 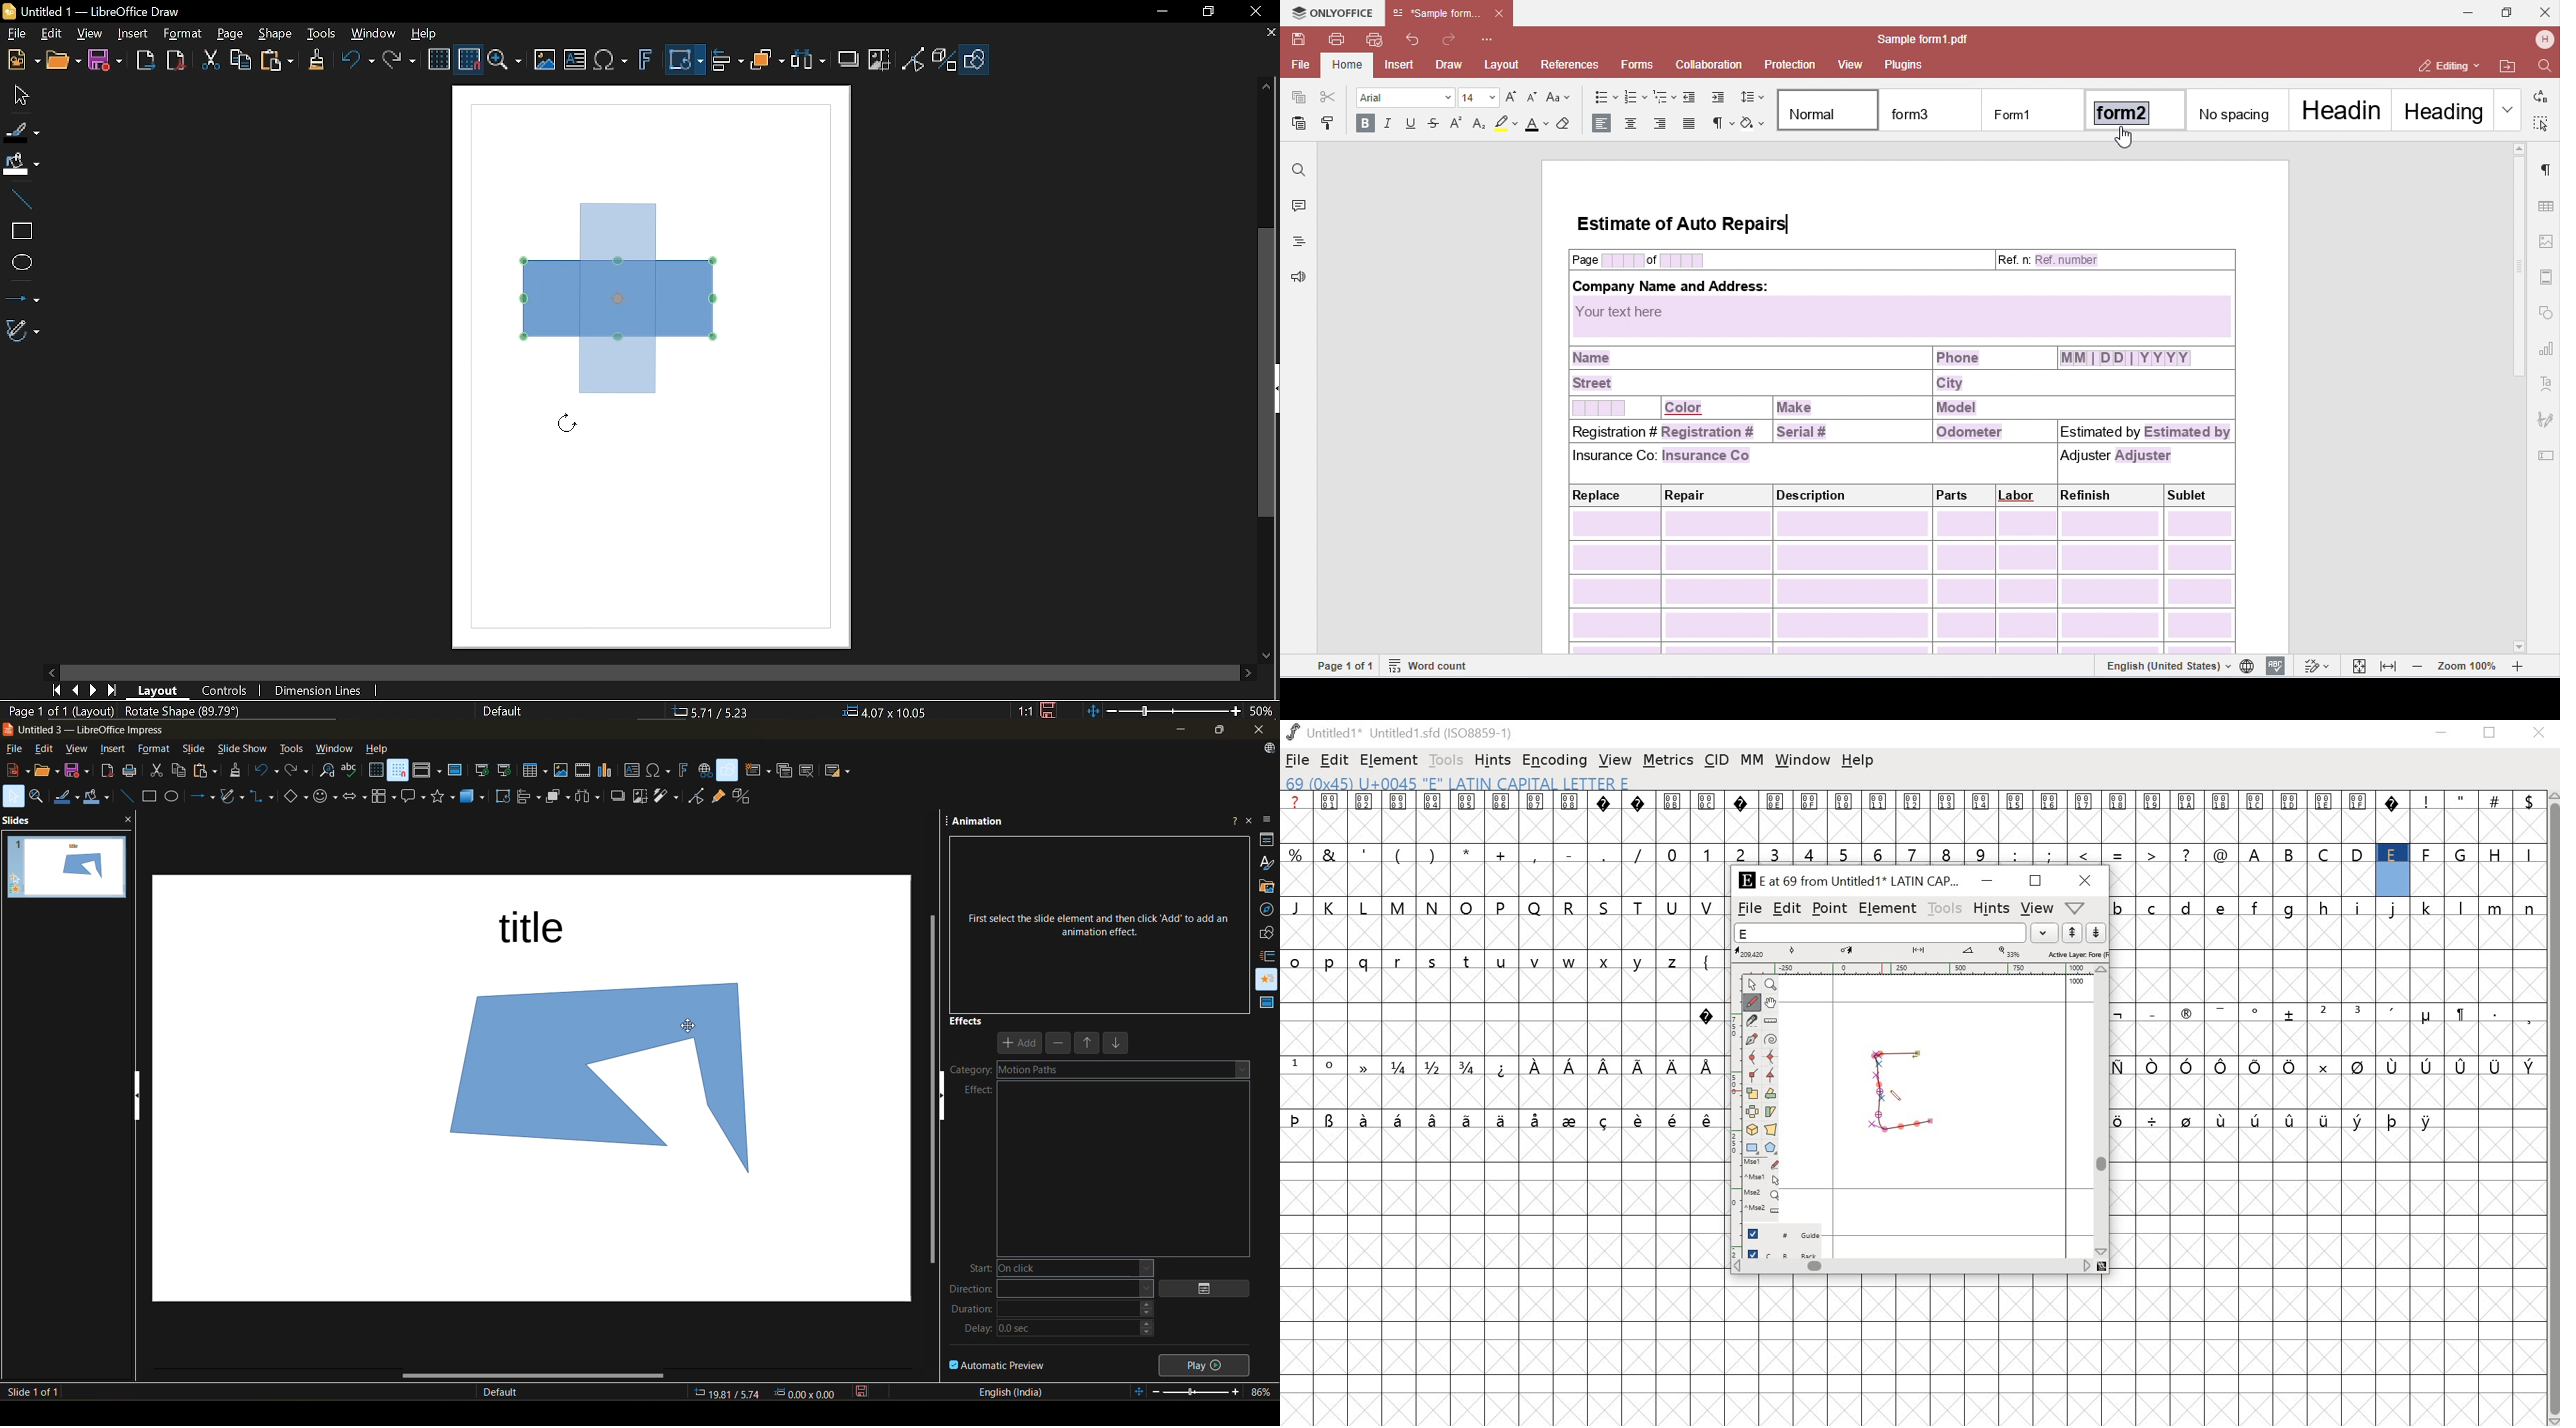 What do you see at coordinates (355, 63) in the screenshot?
I see `Undo` at bounding box center [355, 63].